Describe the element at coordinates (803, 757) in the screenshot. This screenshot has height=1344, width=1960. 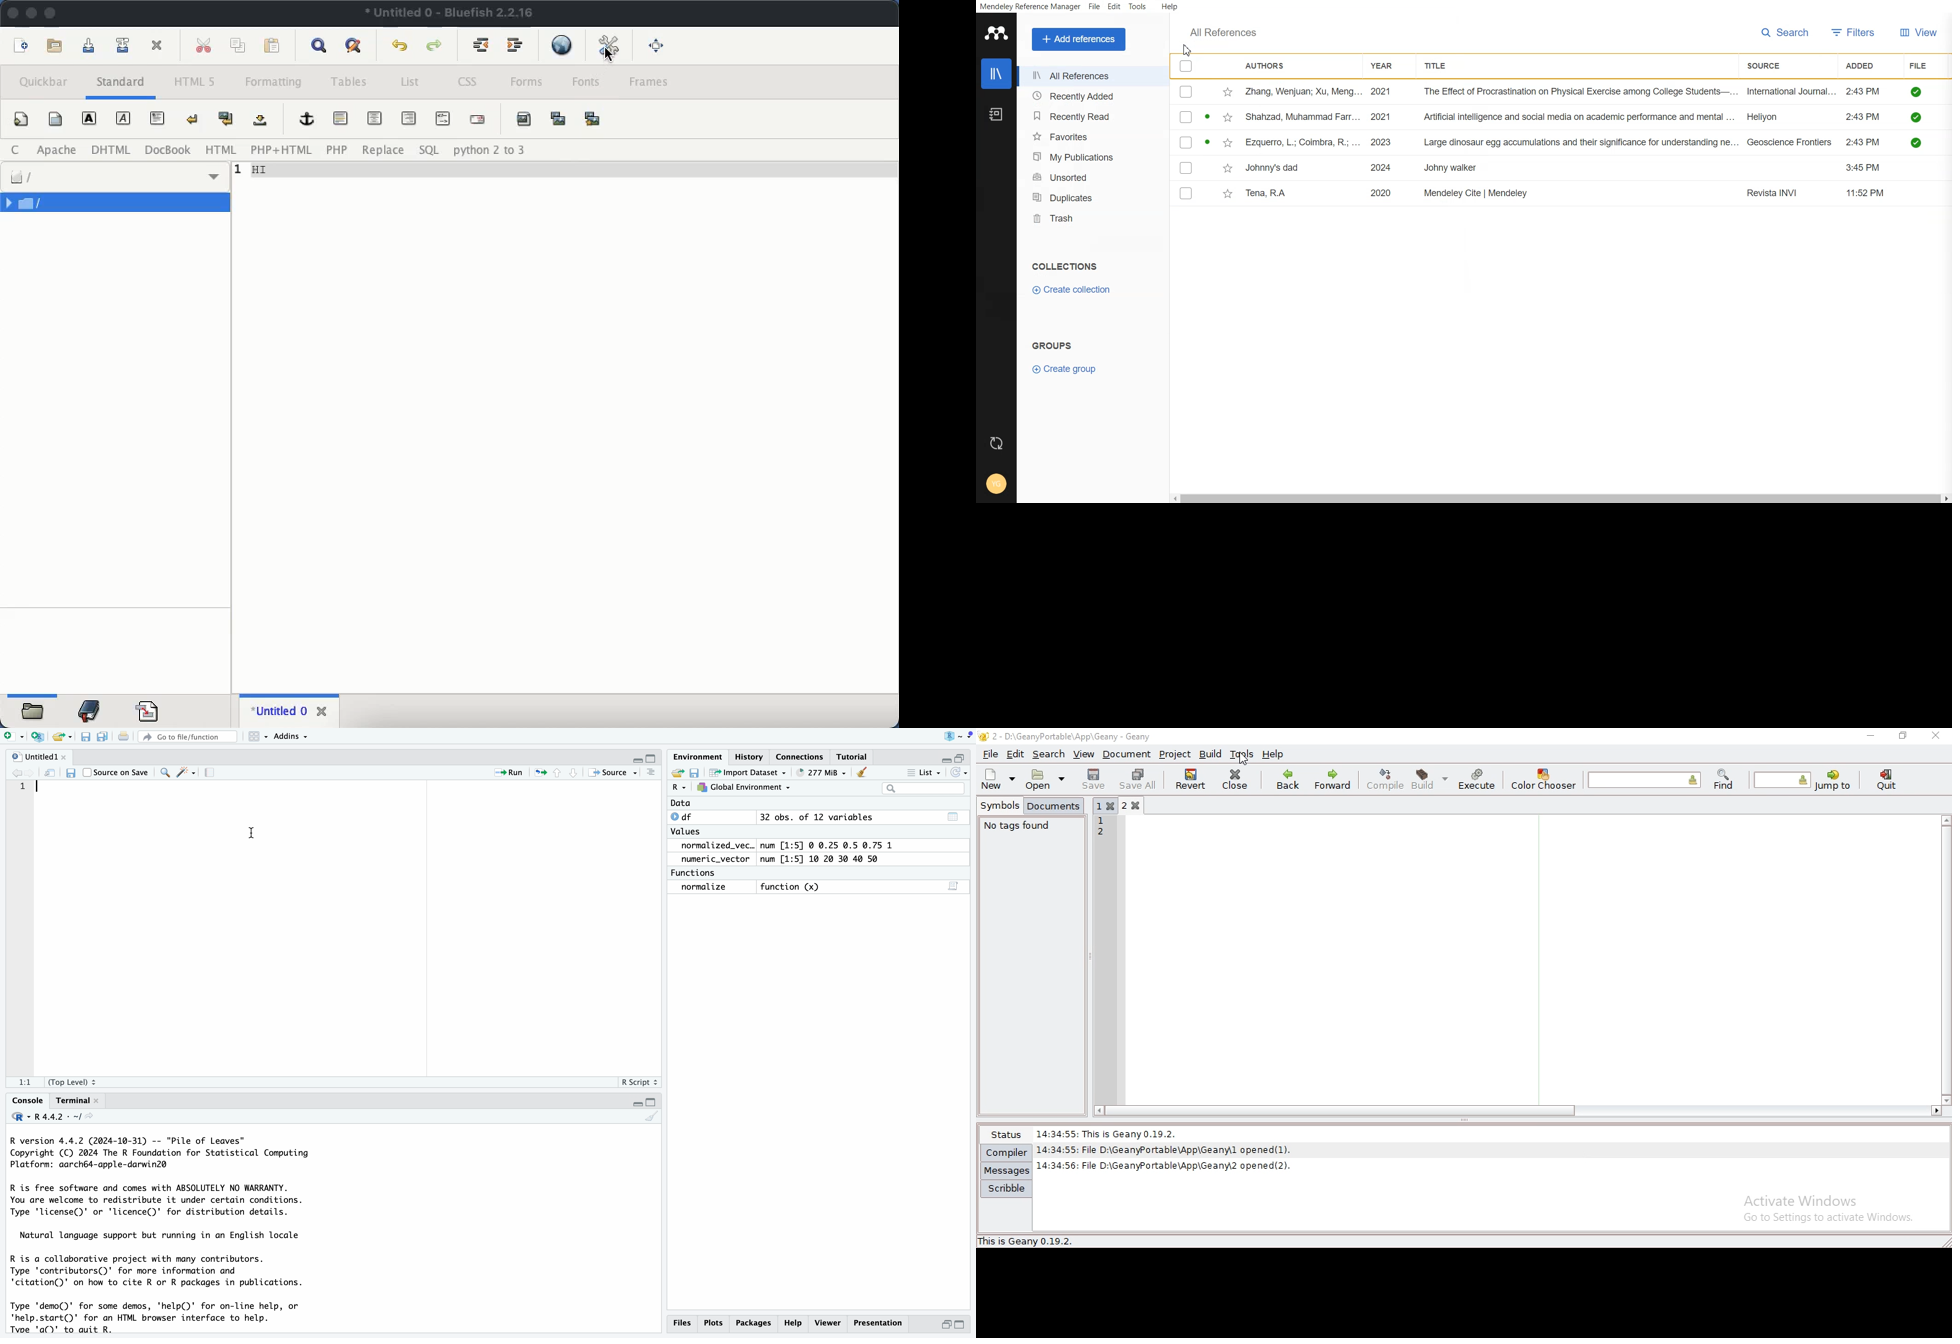
I see `connection` at that location.